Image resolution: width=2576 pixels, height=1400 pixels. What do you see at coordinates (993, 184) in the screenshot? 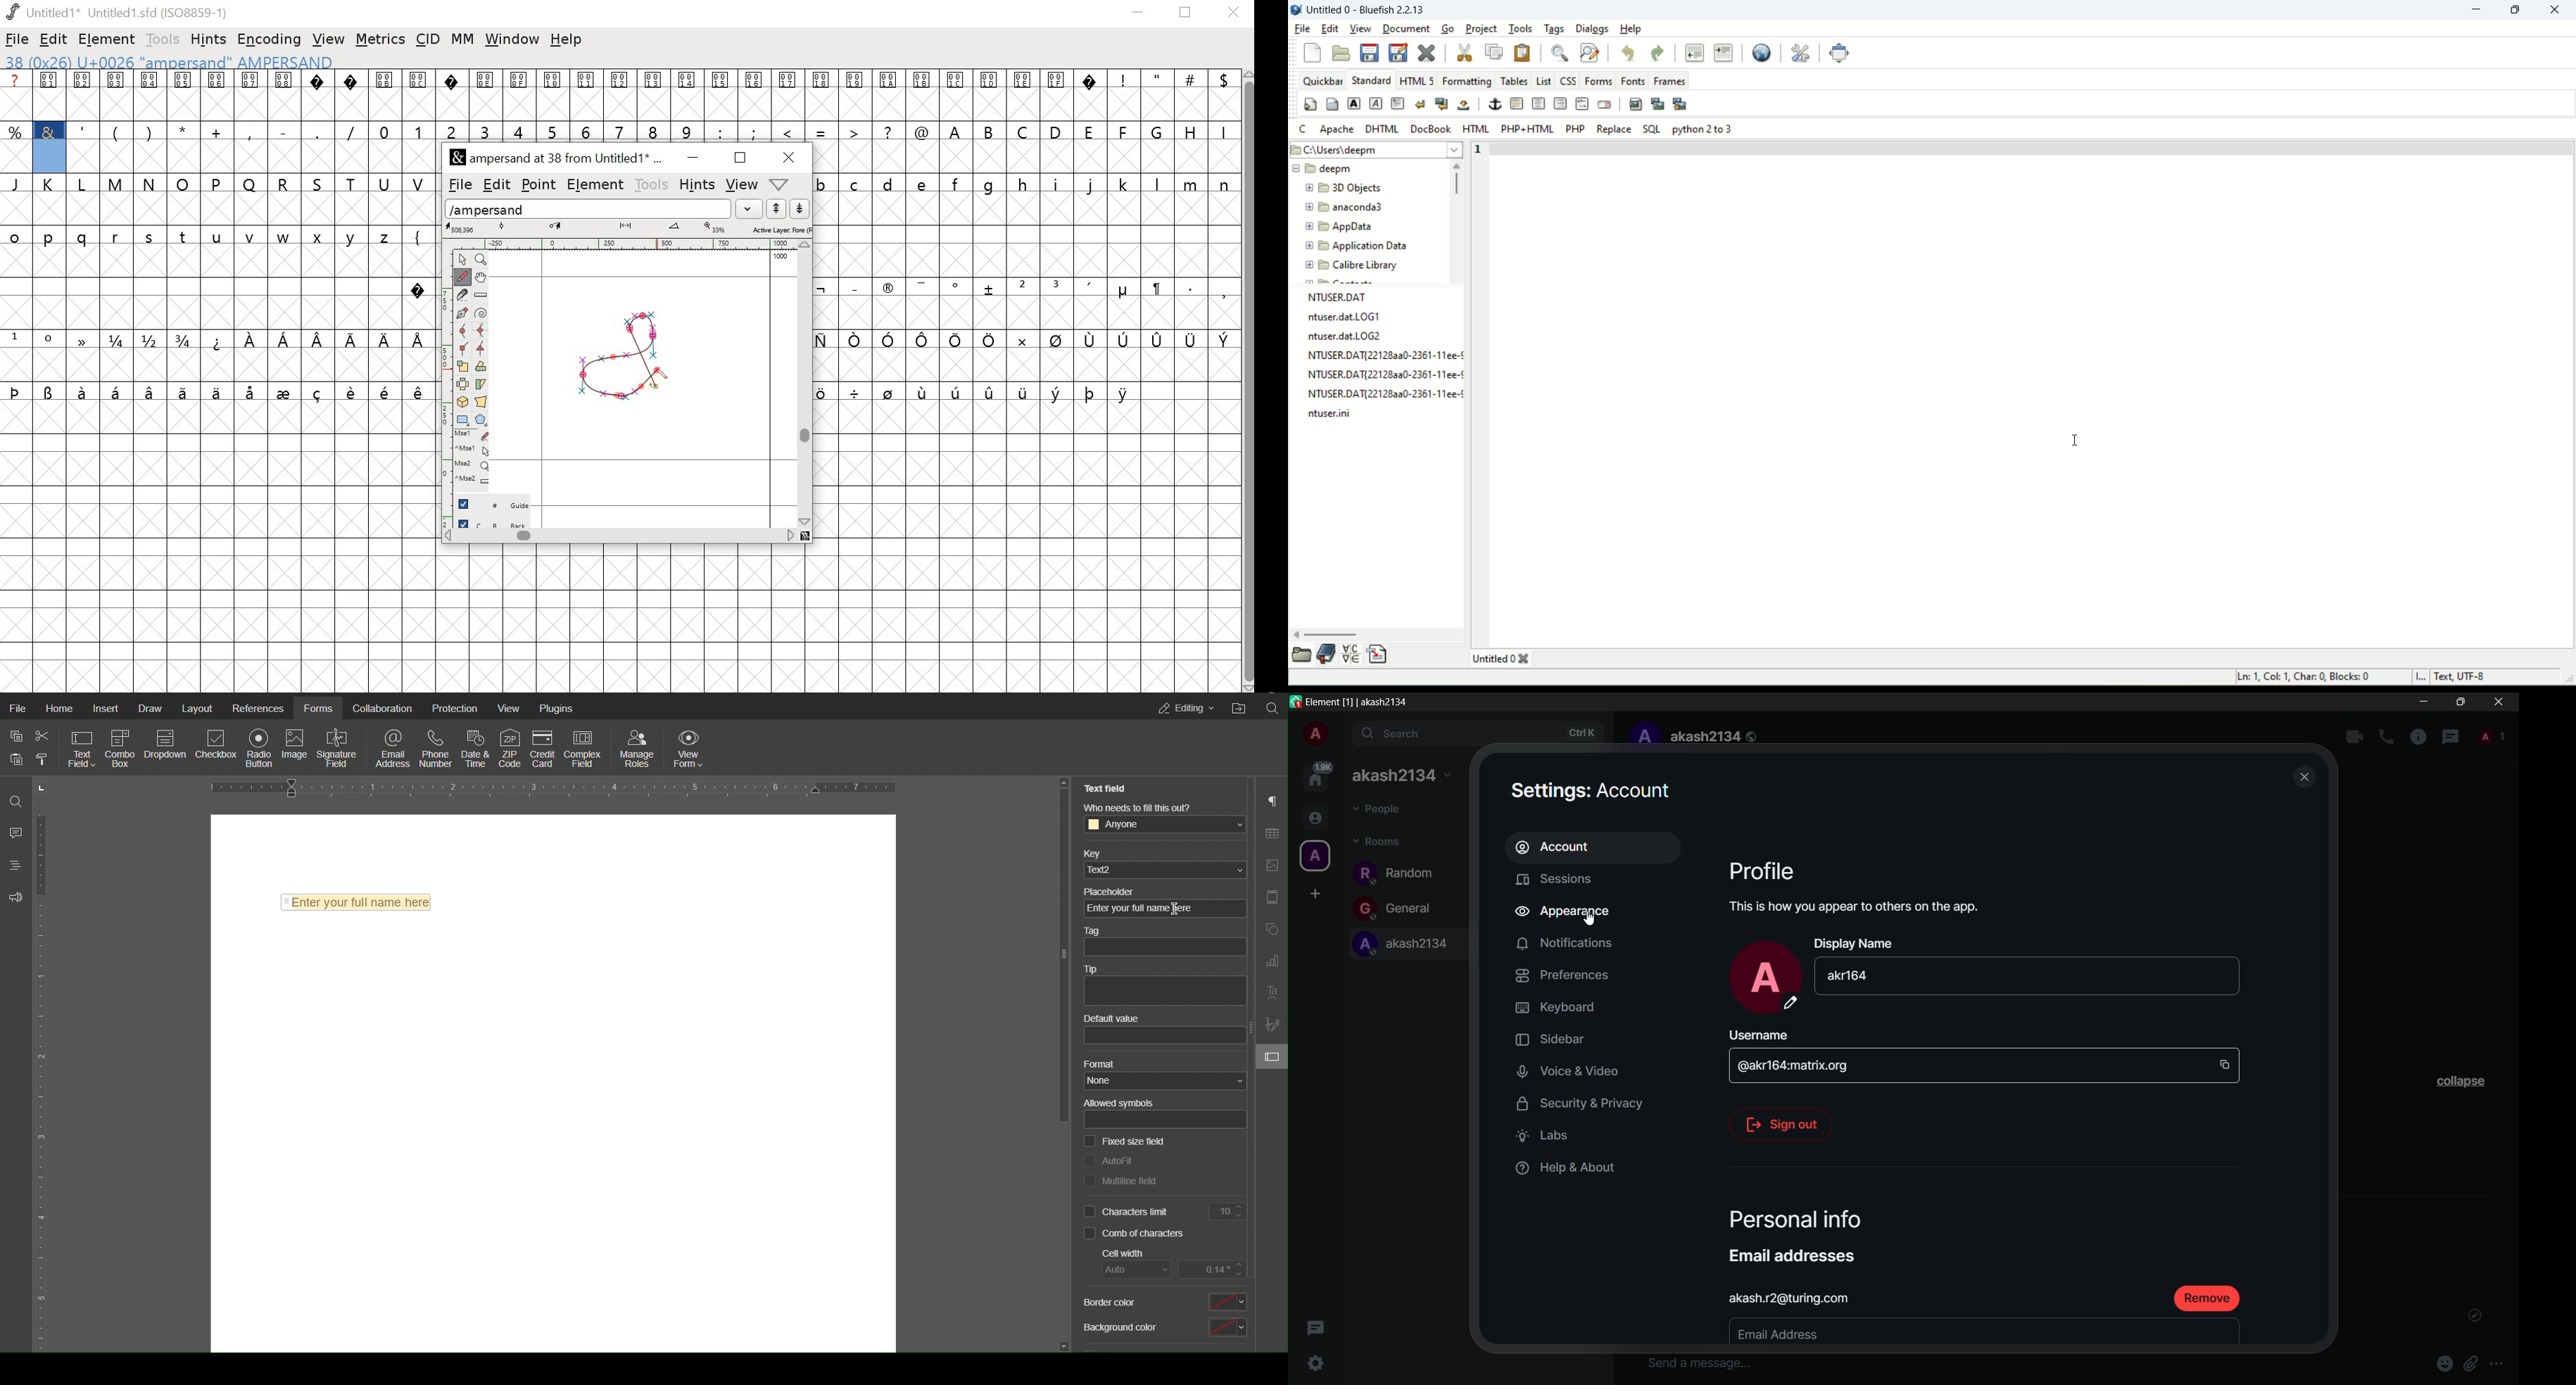
I see `g` at bounding box center [993, 184].